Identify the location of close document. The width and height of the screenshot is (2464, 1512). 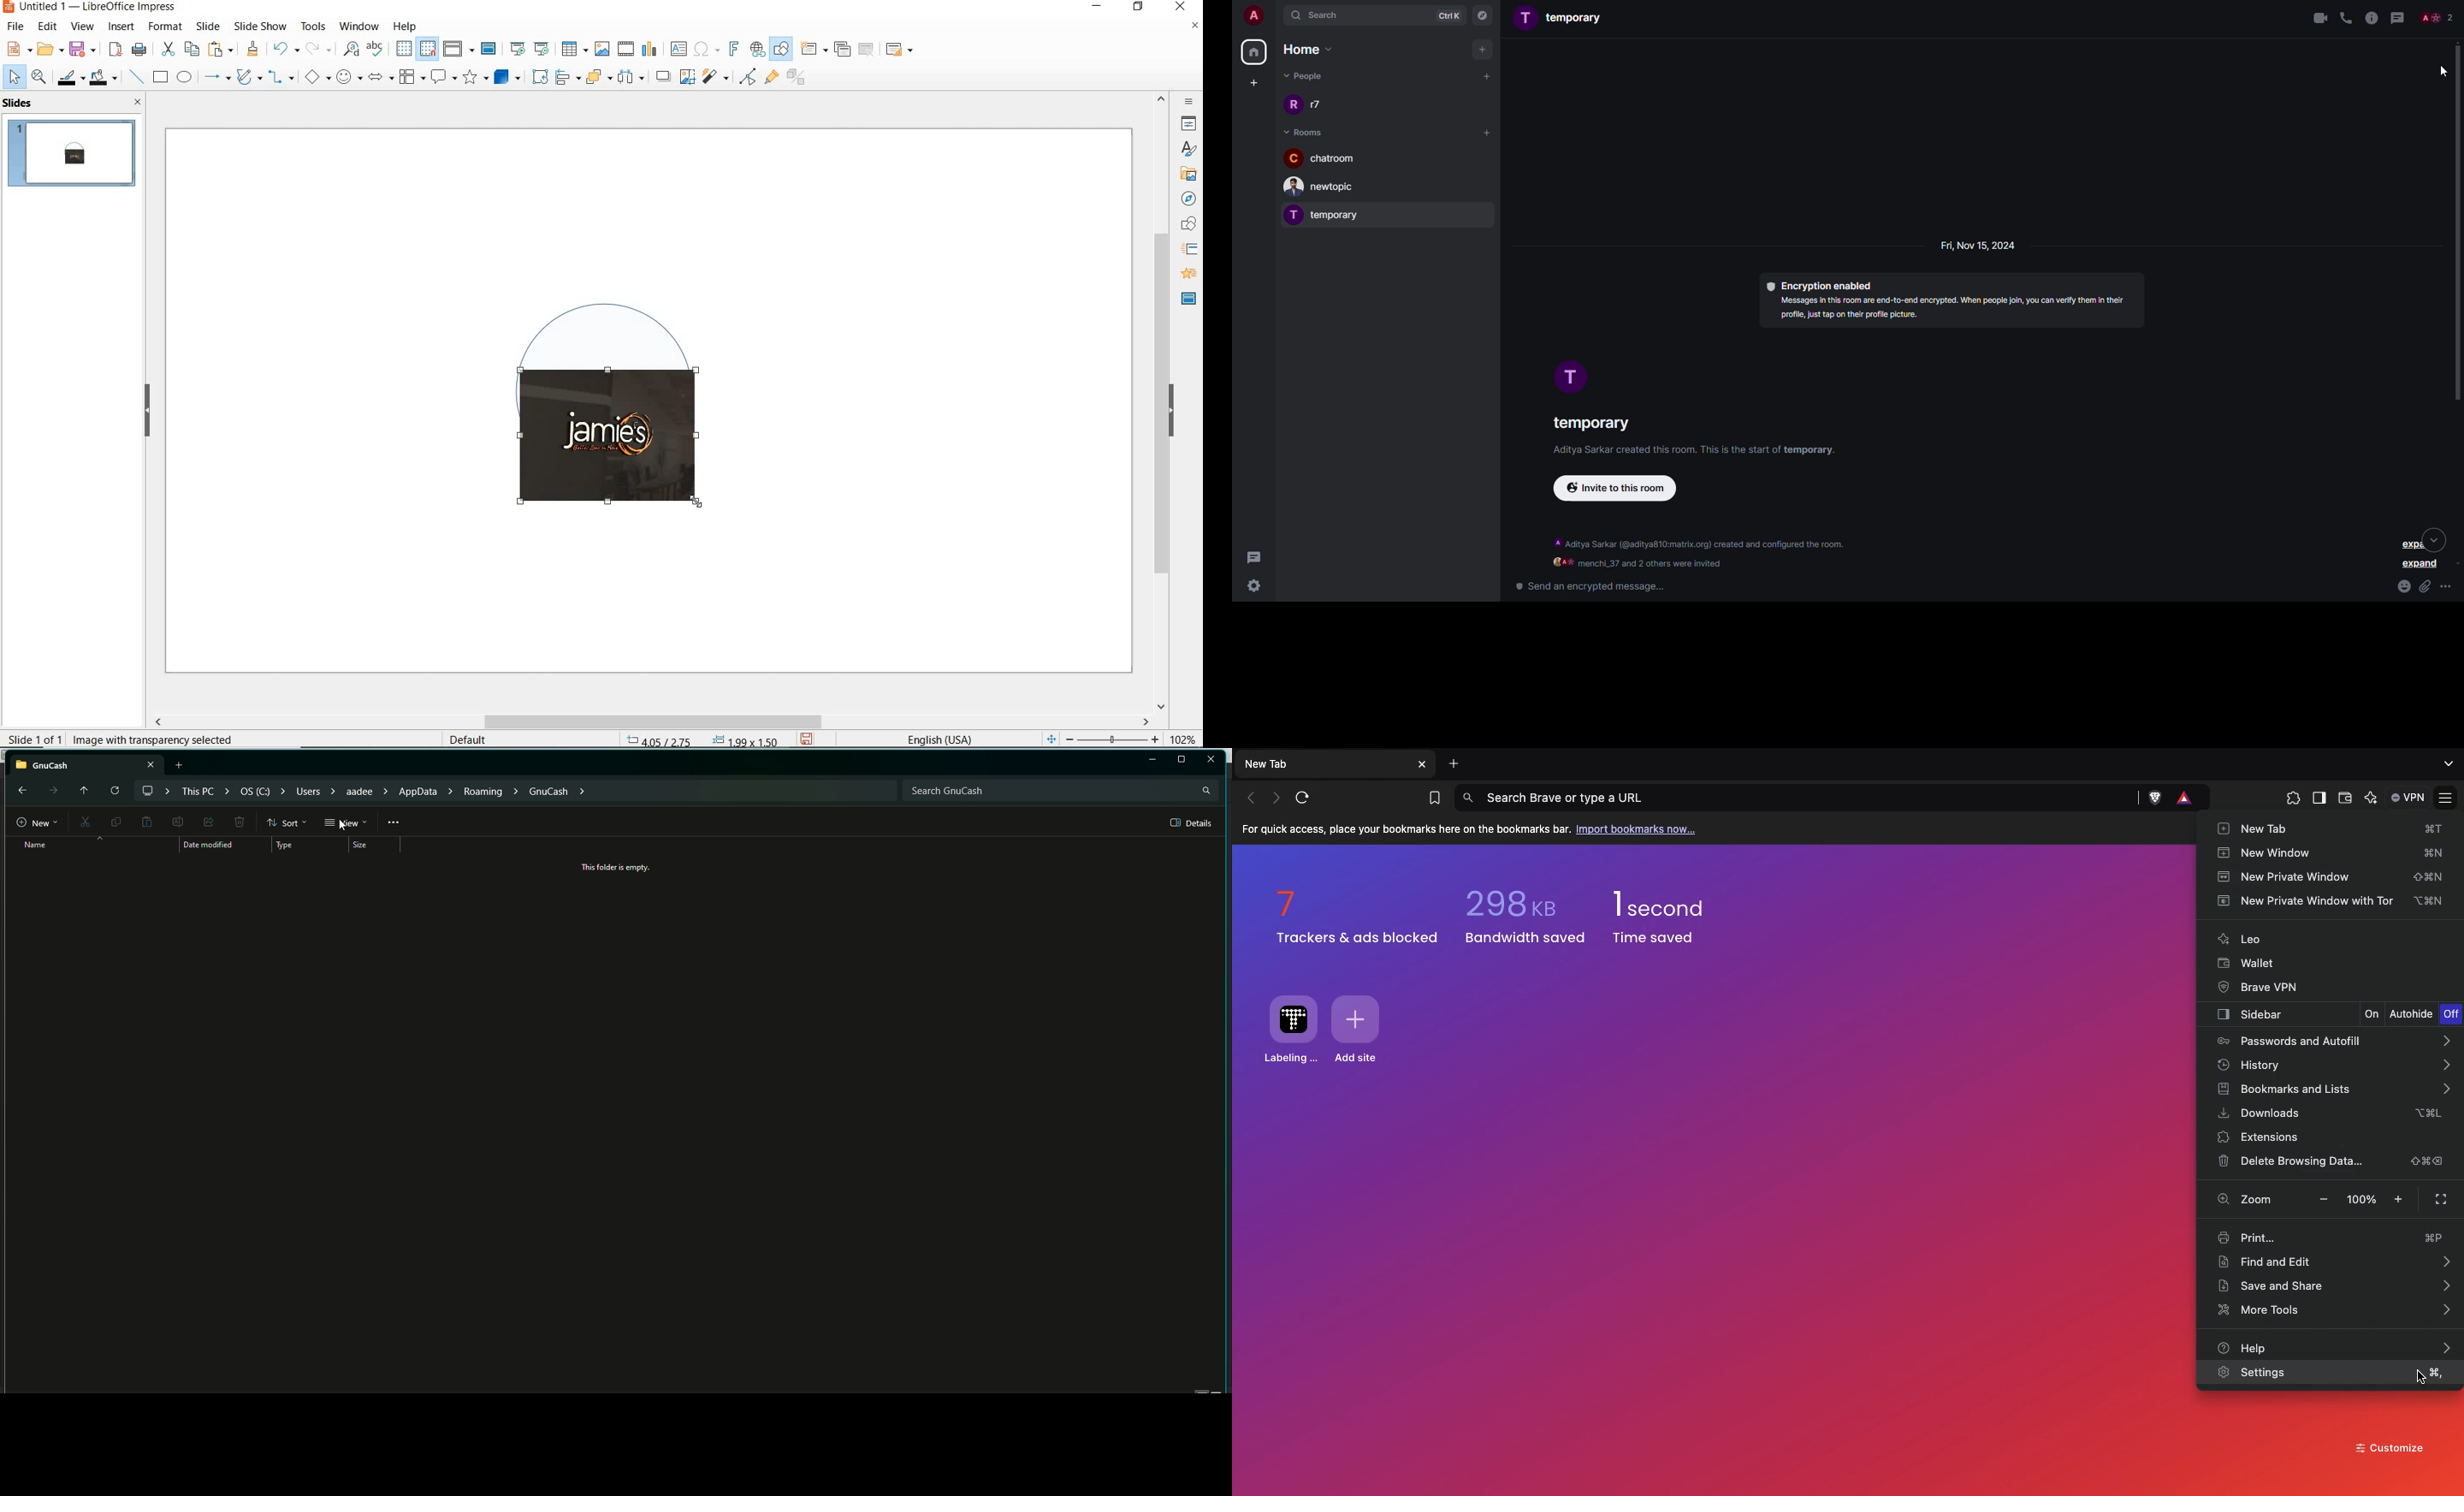
(1195, 29).